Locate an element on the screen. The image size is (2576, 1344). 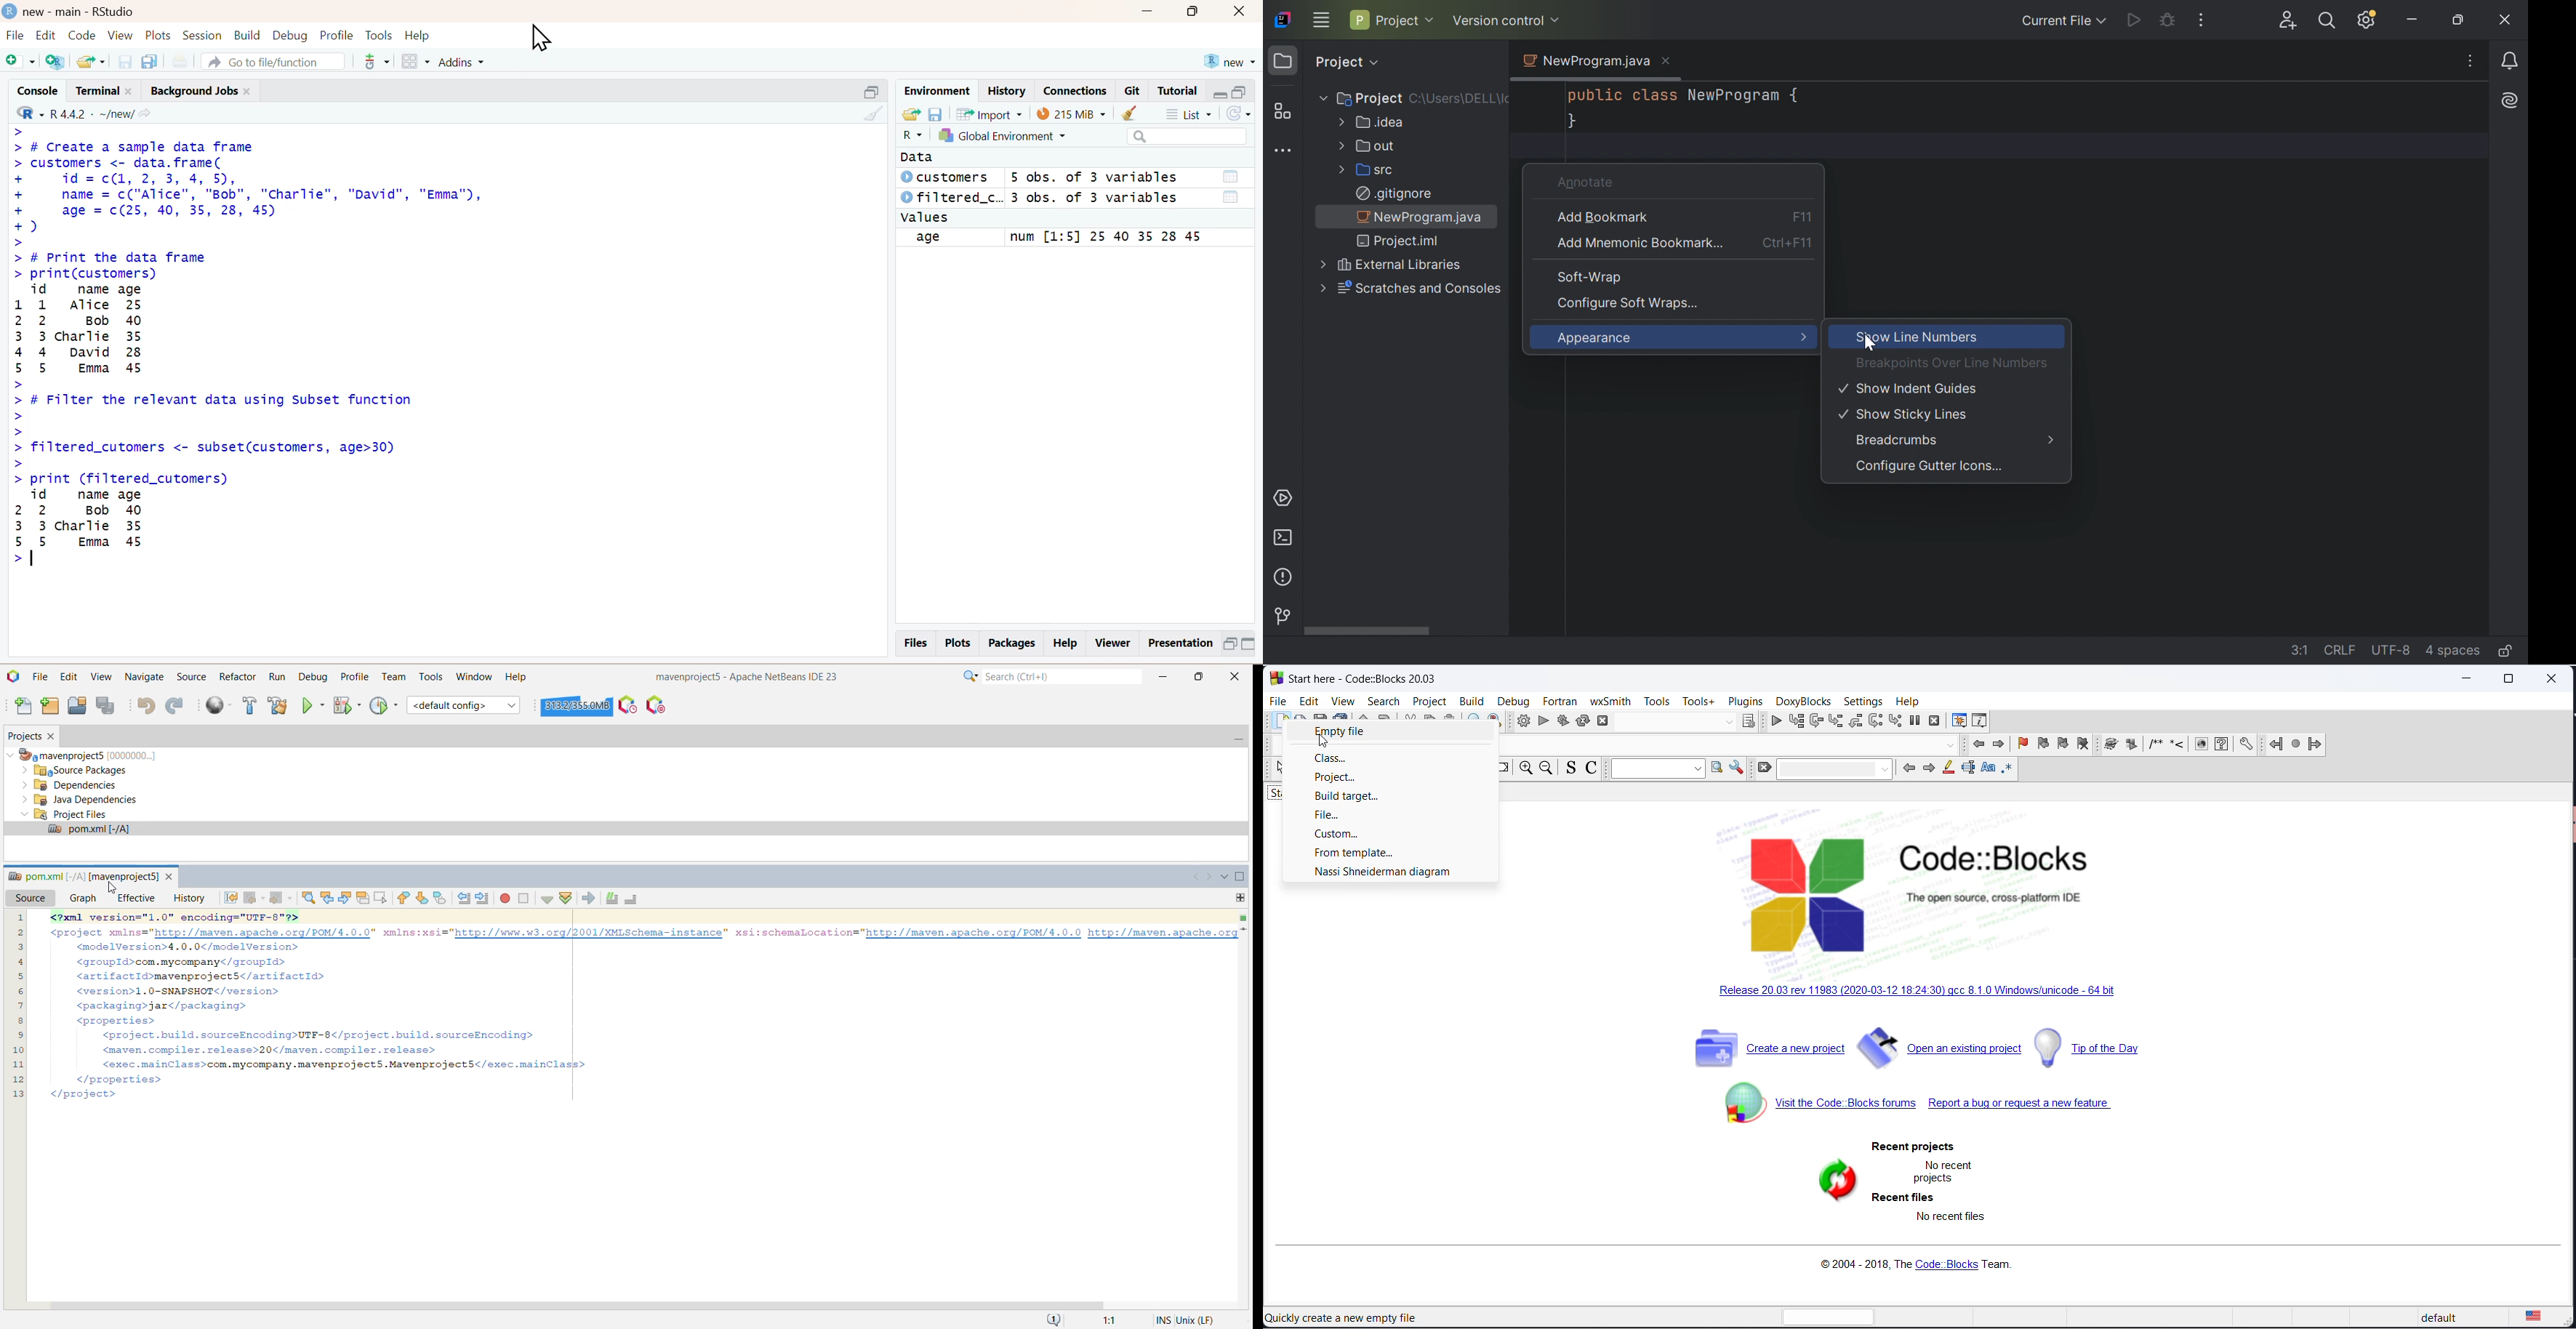
debugging windows is located at coordinates (1958, 720).